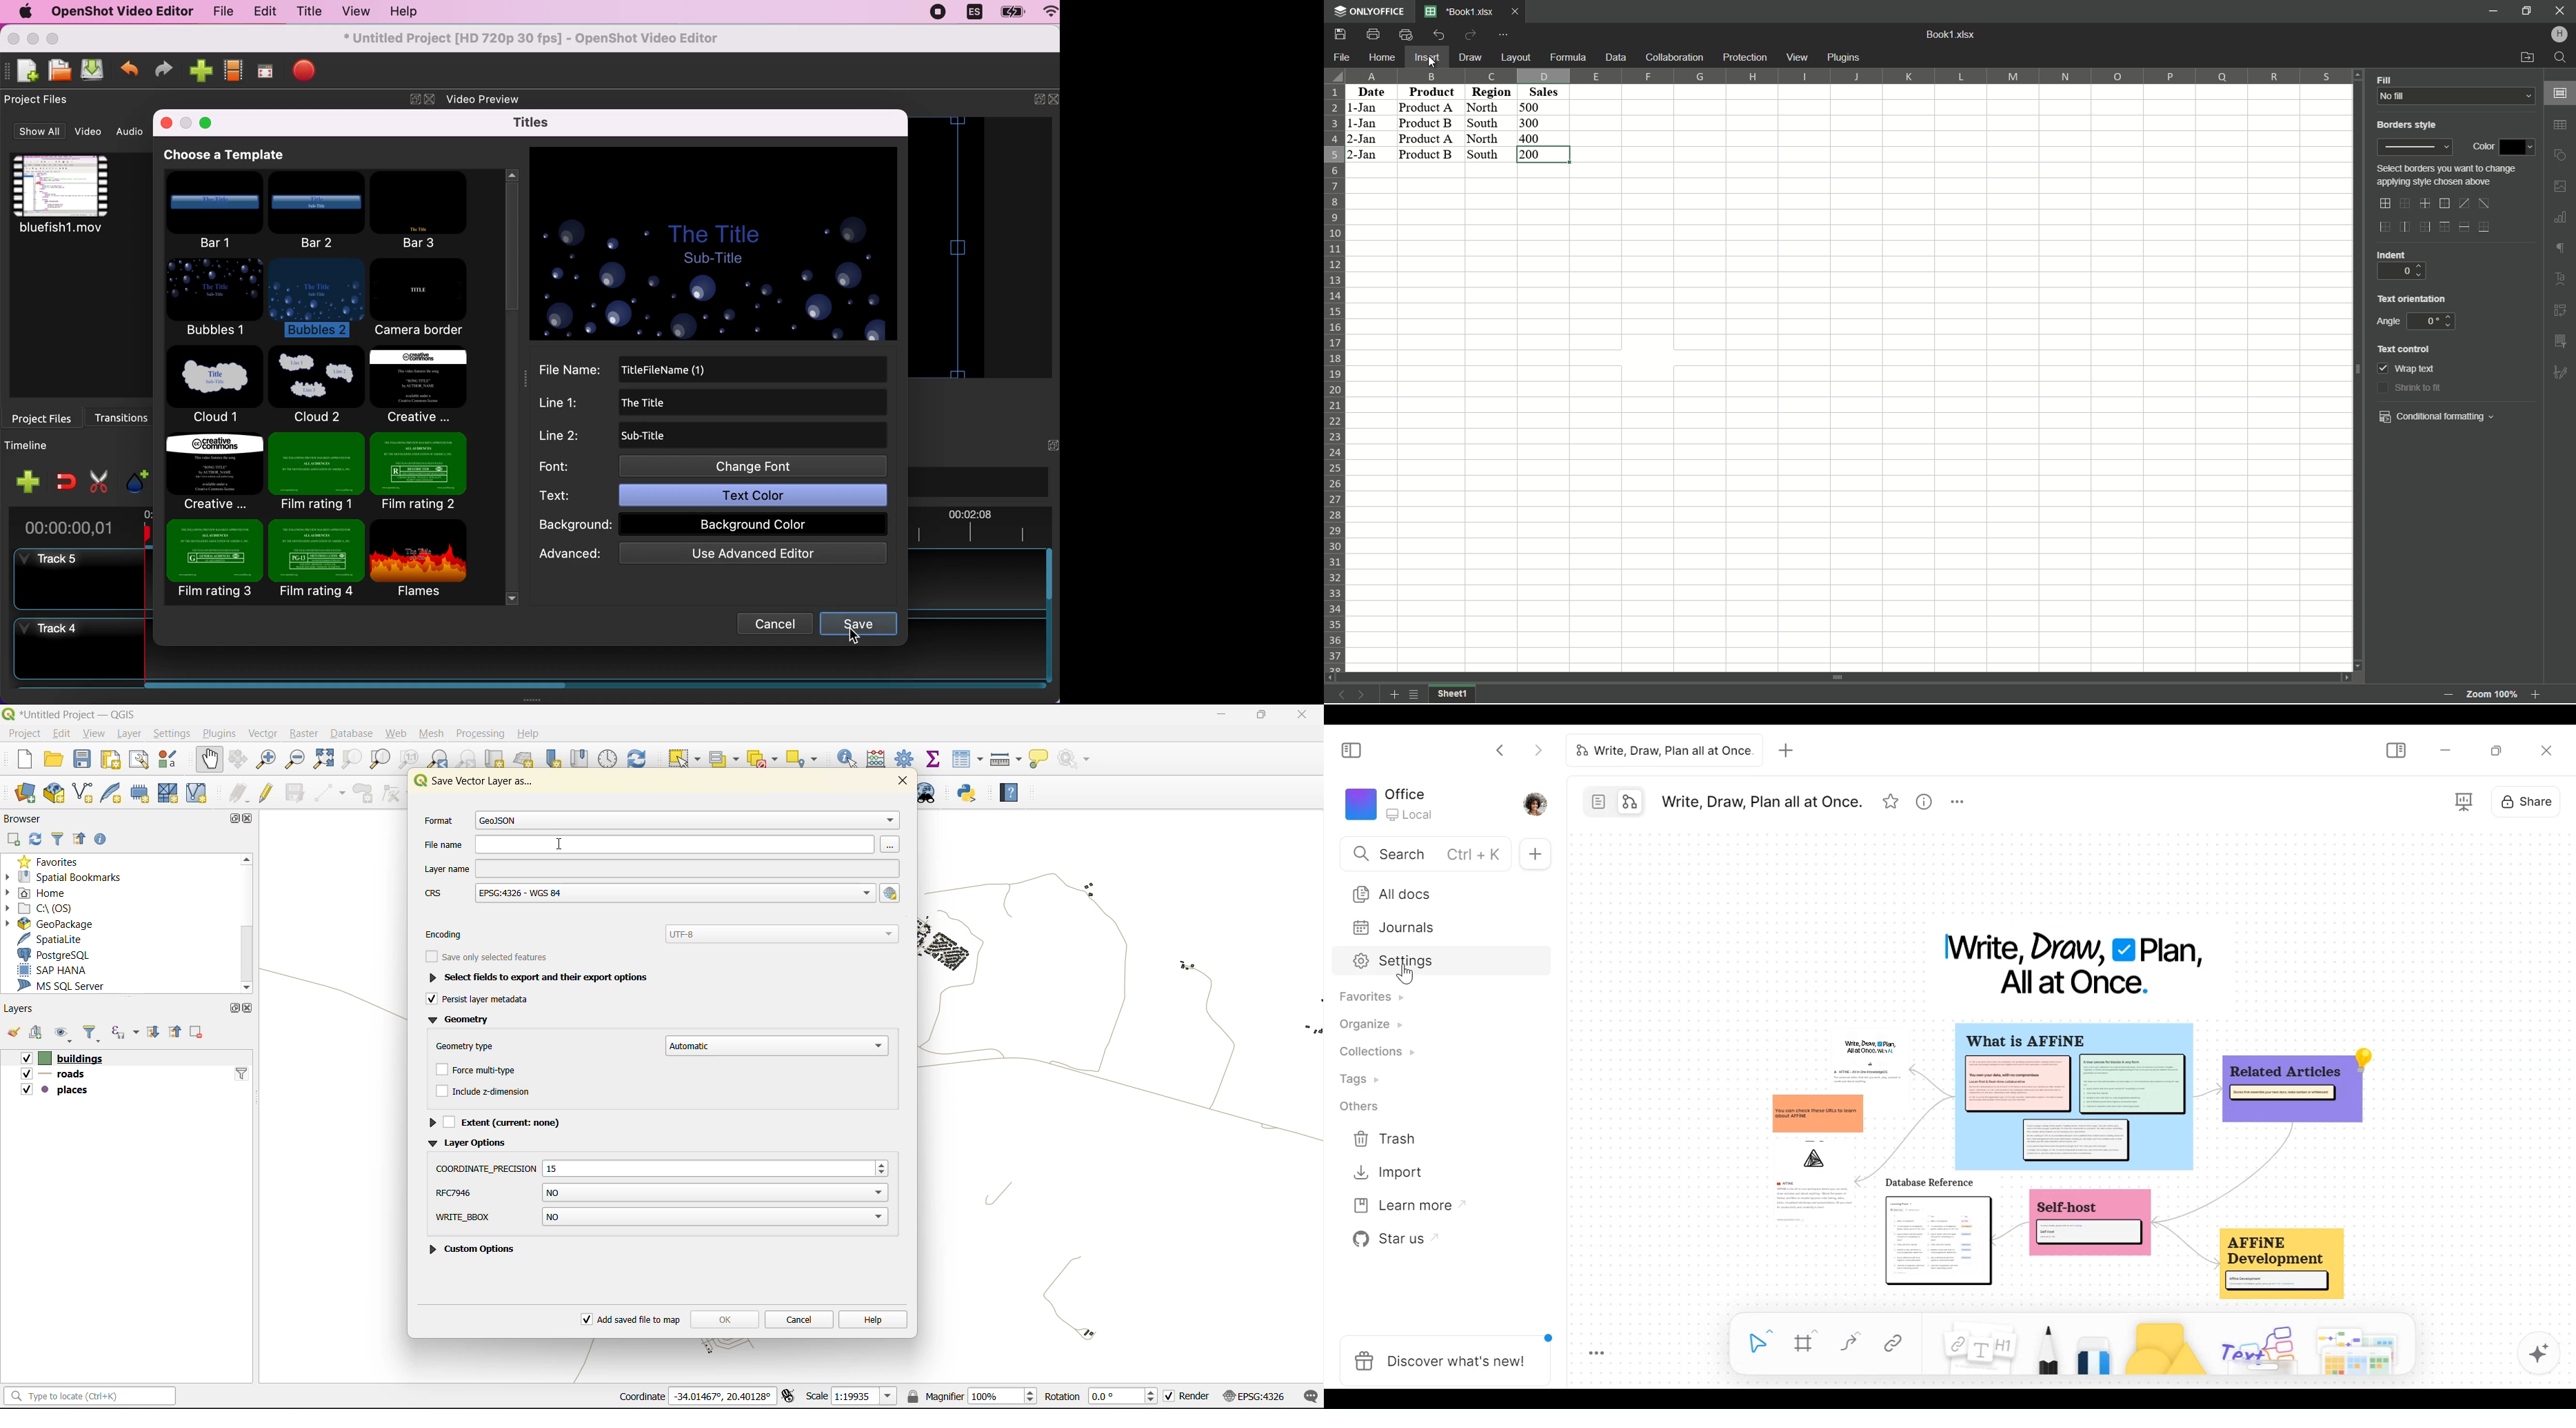 The height and width of the screenshot is (1428, 2576). What do you see at coordinates (798, 1318) in the screenshot?
I see `cancel` at bounding box center [798, 1318].